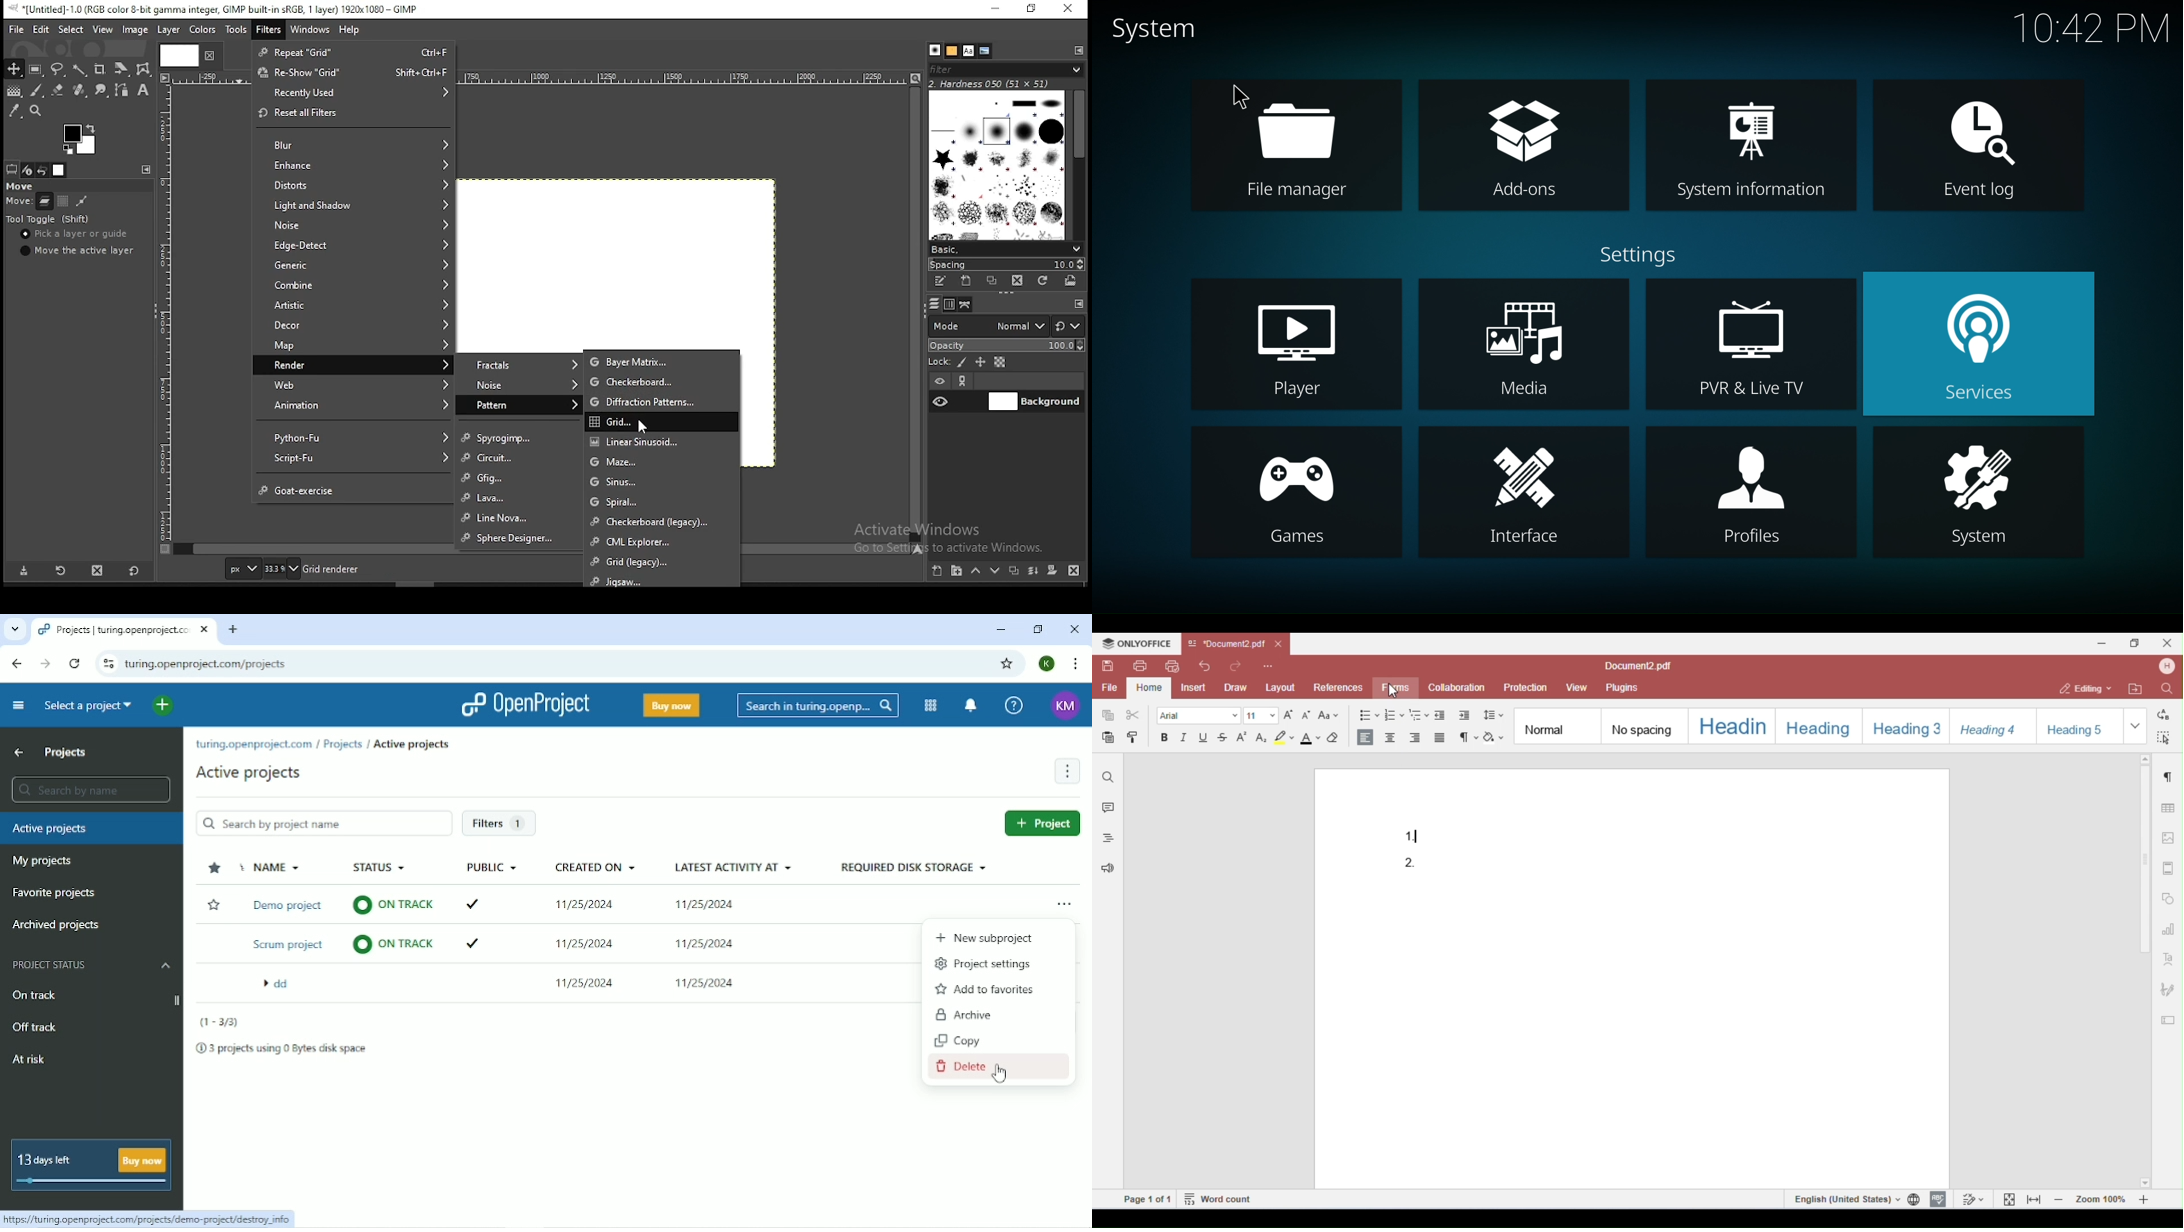  What do you see at coordinates (1070, 10) in the screenshot?
I see `close window` at bounding box center [1070, 10].